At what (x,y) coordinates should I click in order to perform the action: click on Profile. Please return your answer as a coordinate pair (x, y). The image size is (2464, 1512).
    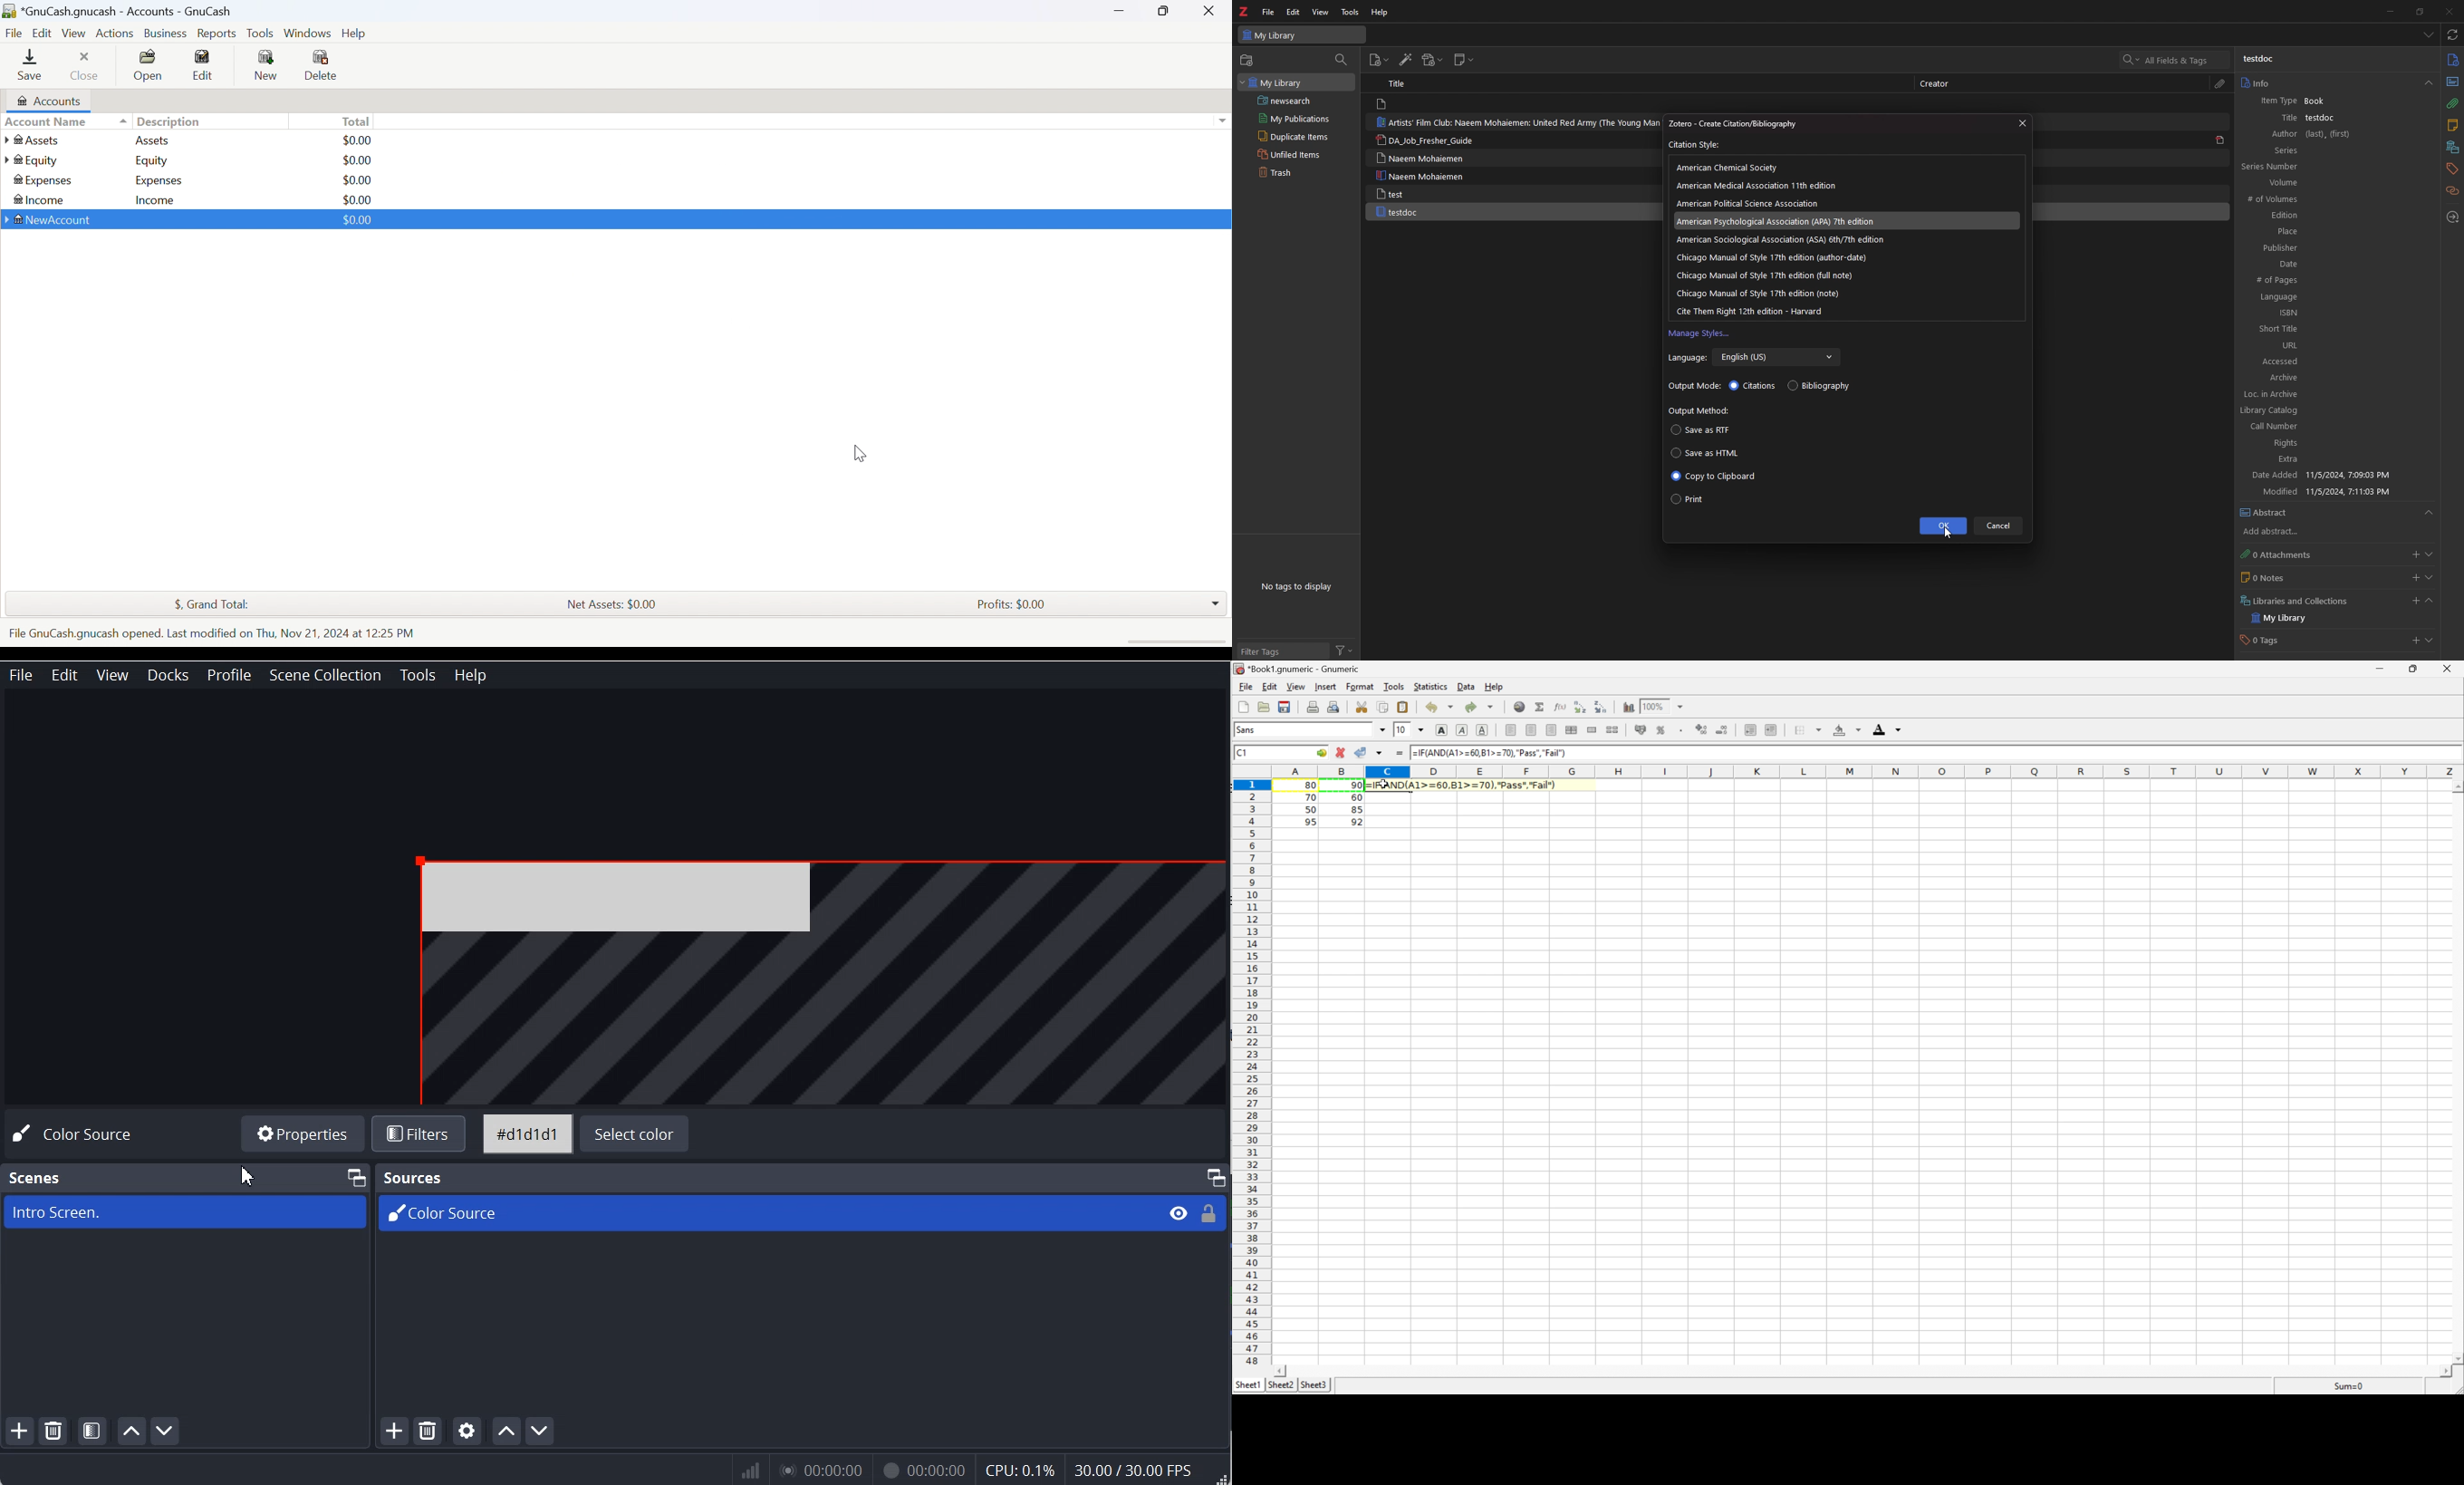
    Looking at the image, I should click on (228, 675).